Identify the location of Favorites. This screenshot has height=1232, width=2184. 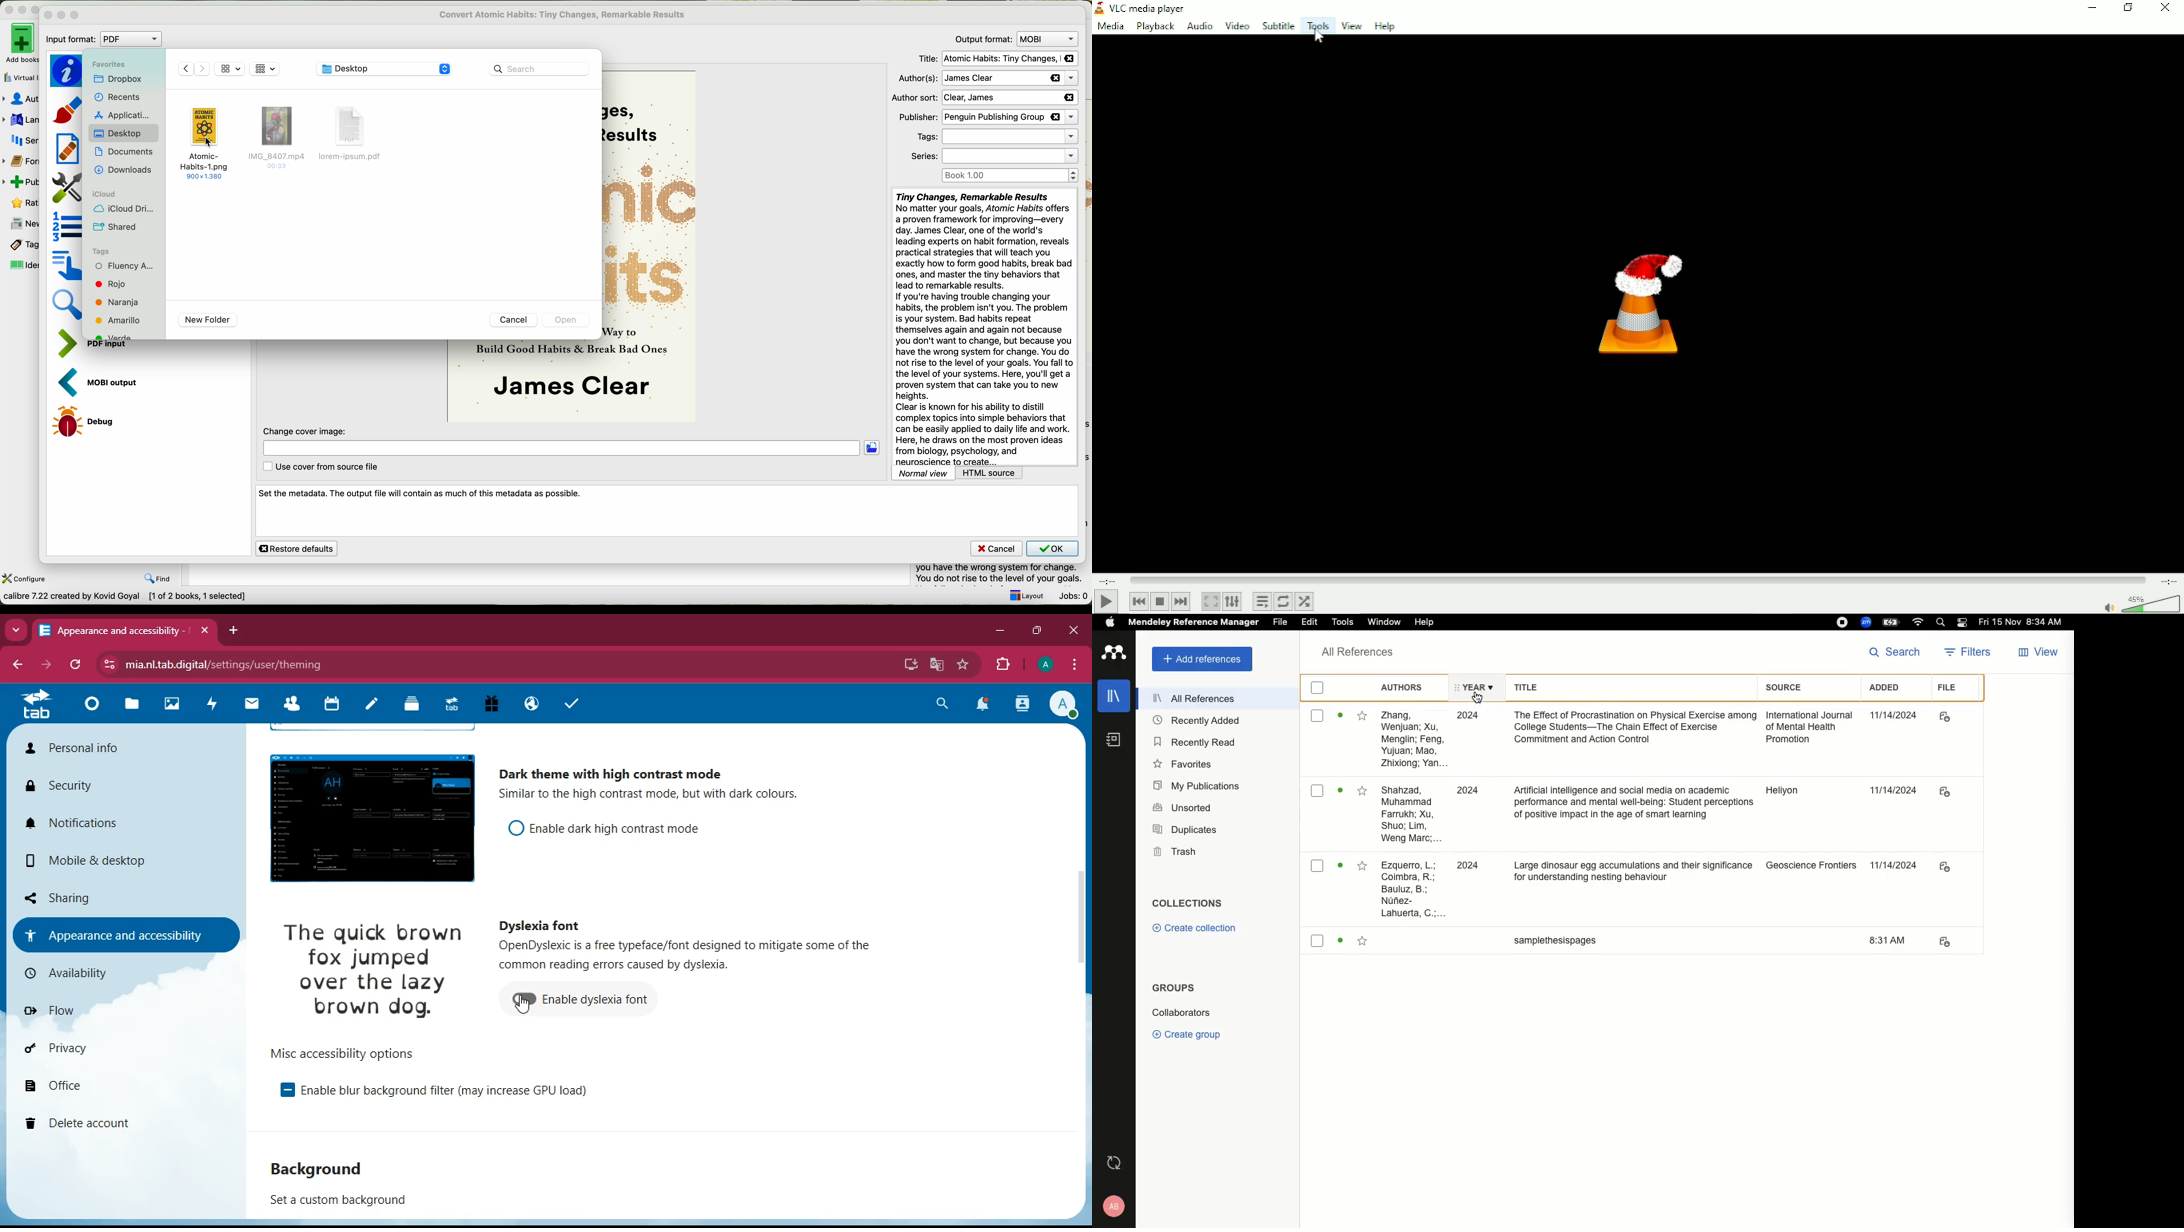
(1181, 764).